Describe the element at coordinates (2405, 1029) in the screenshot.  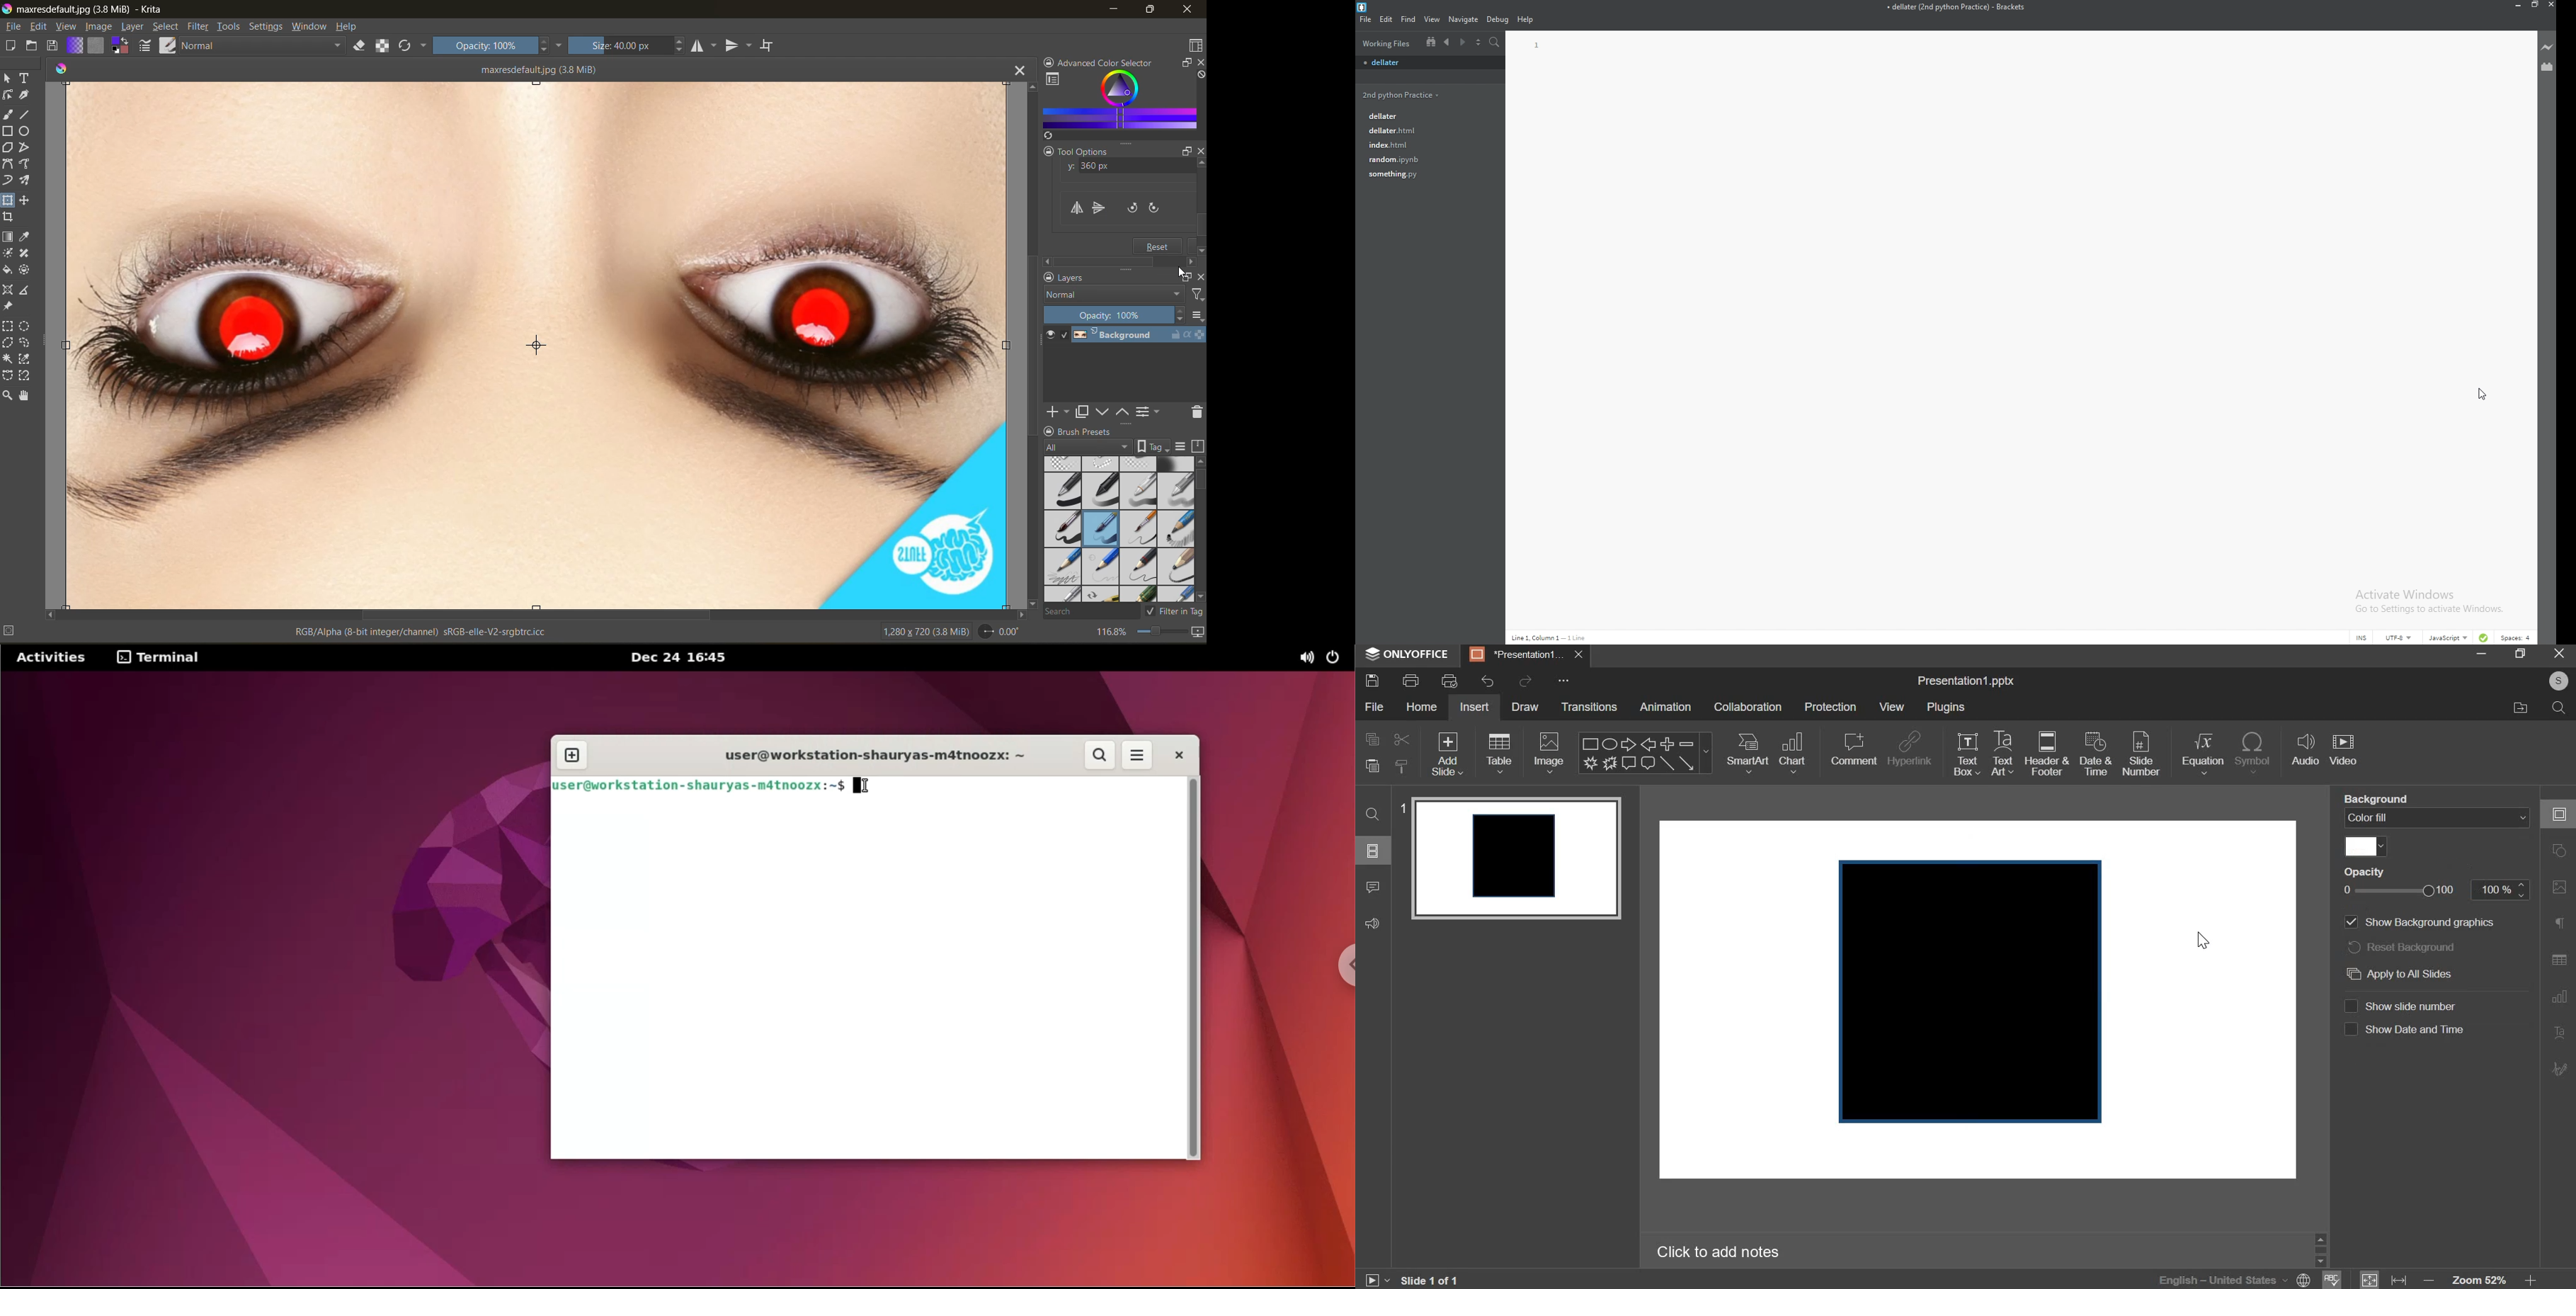
I see `show date and time` at that location.